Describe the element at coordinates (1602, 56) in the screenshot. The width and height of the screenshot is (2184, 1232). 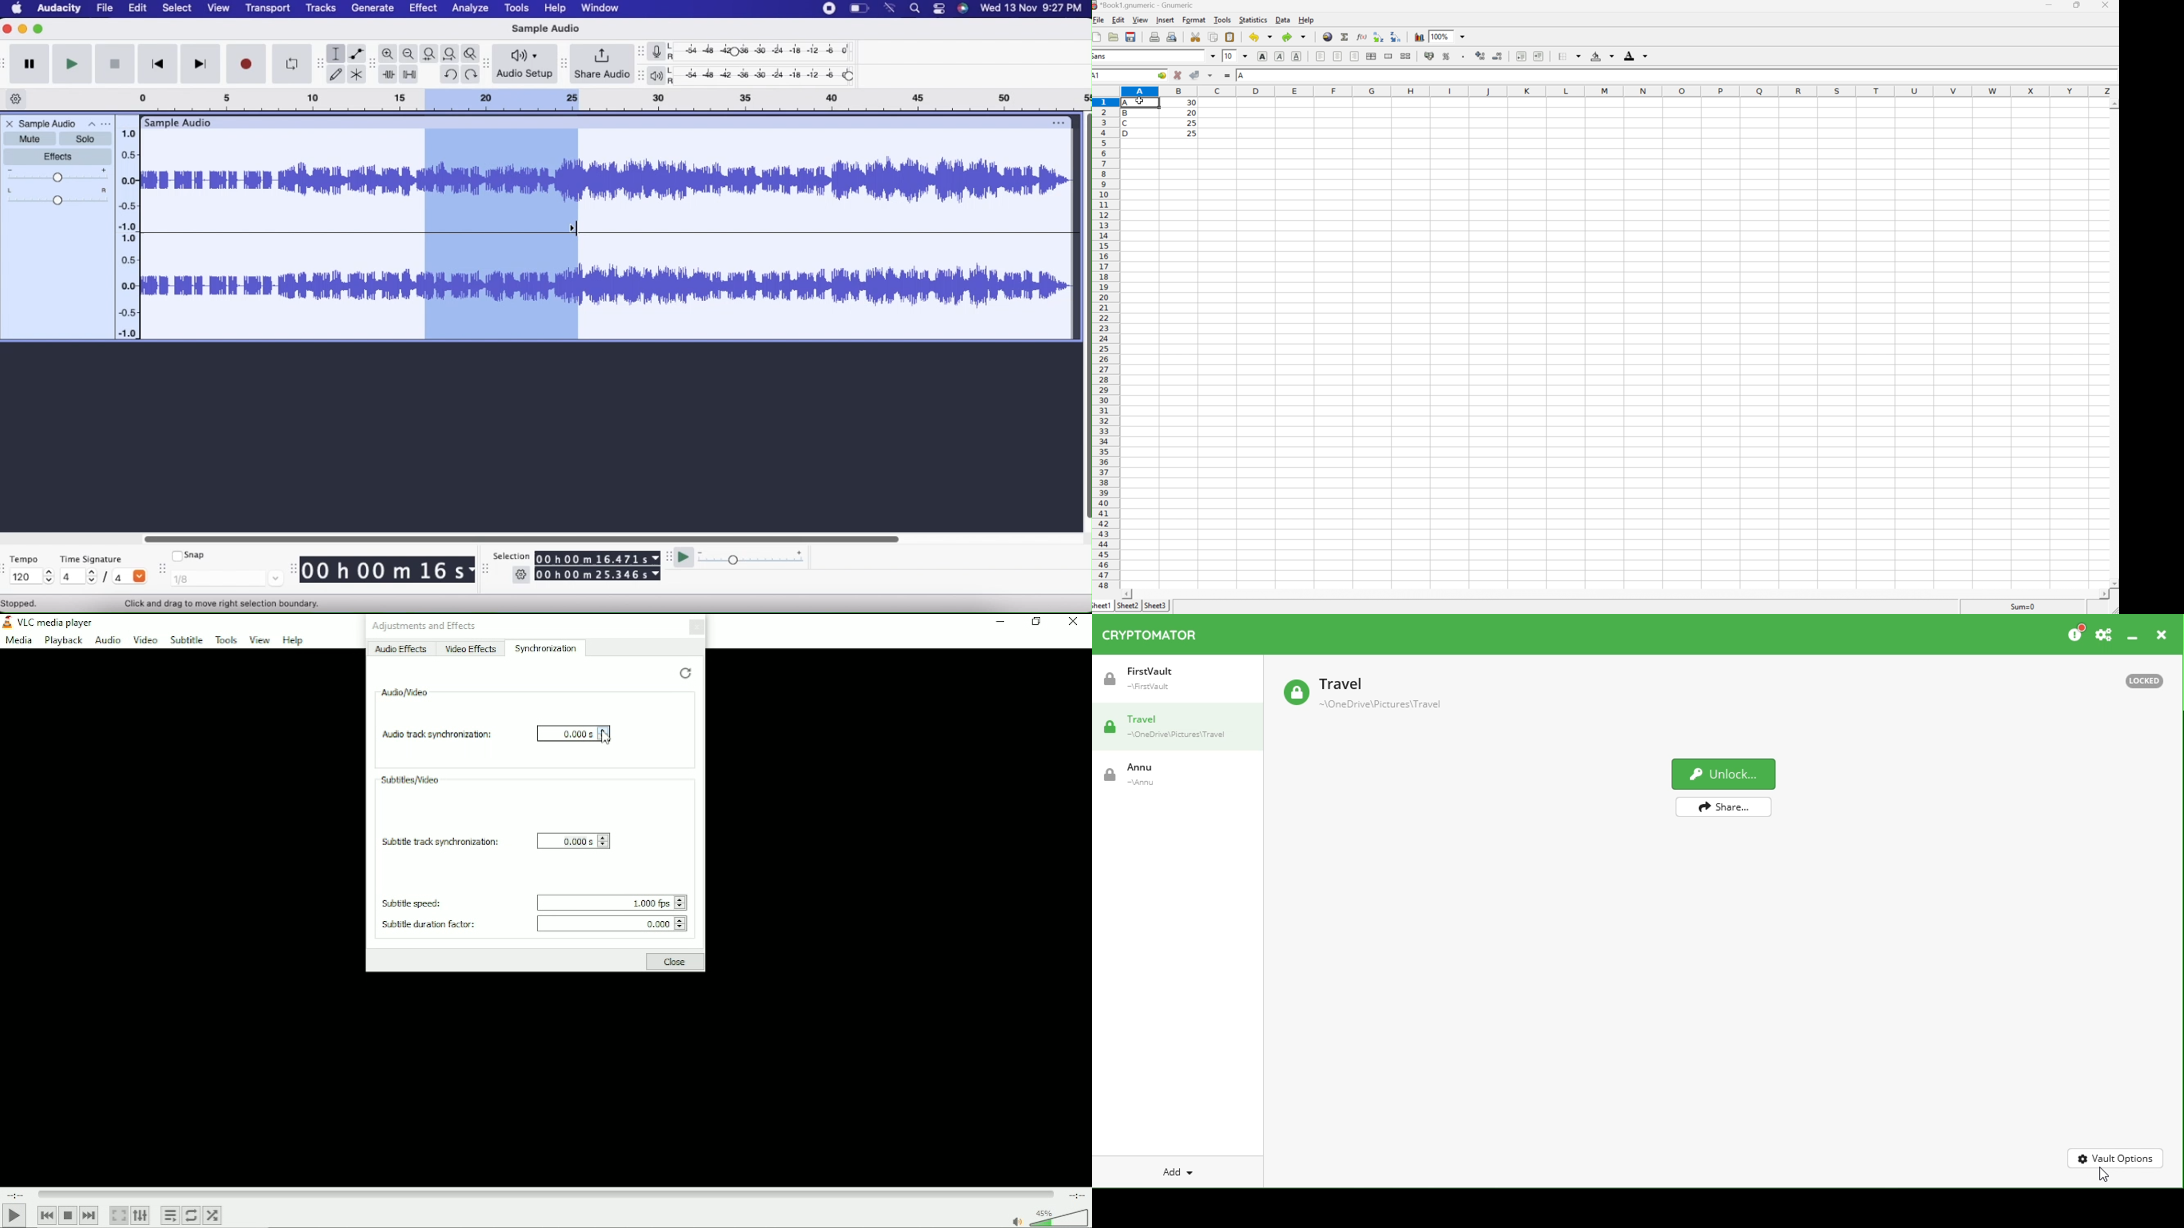
I see `Background` at that location.